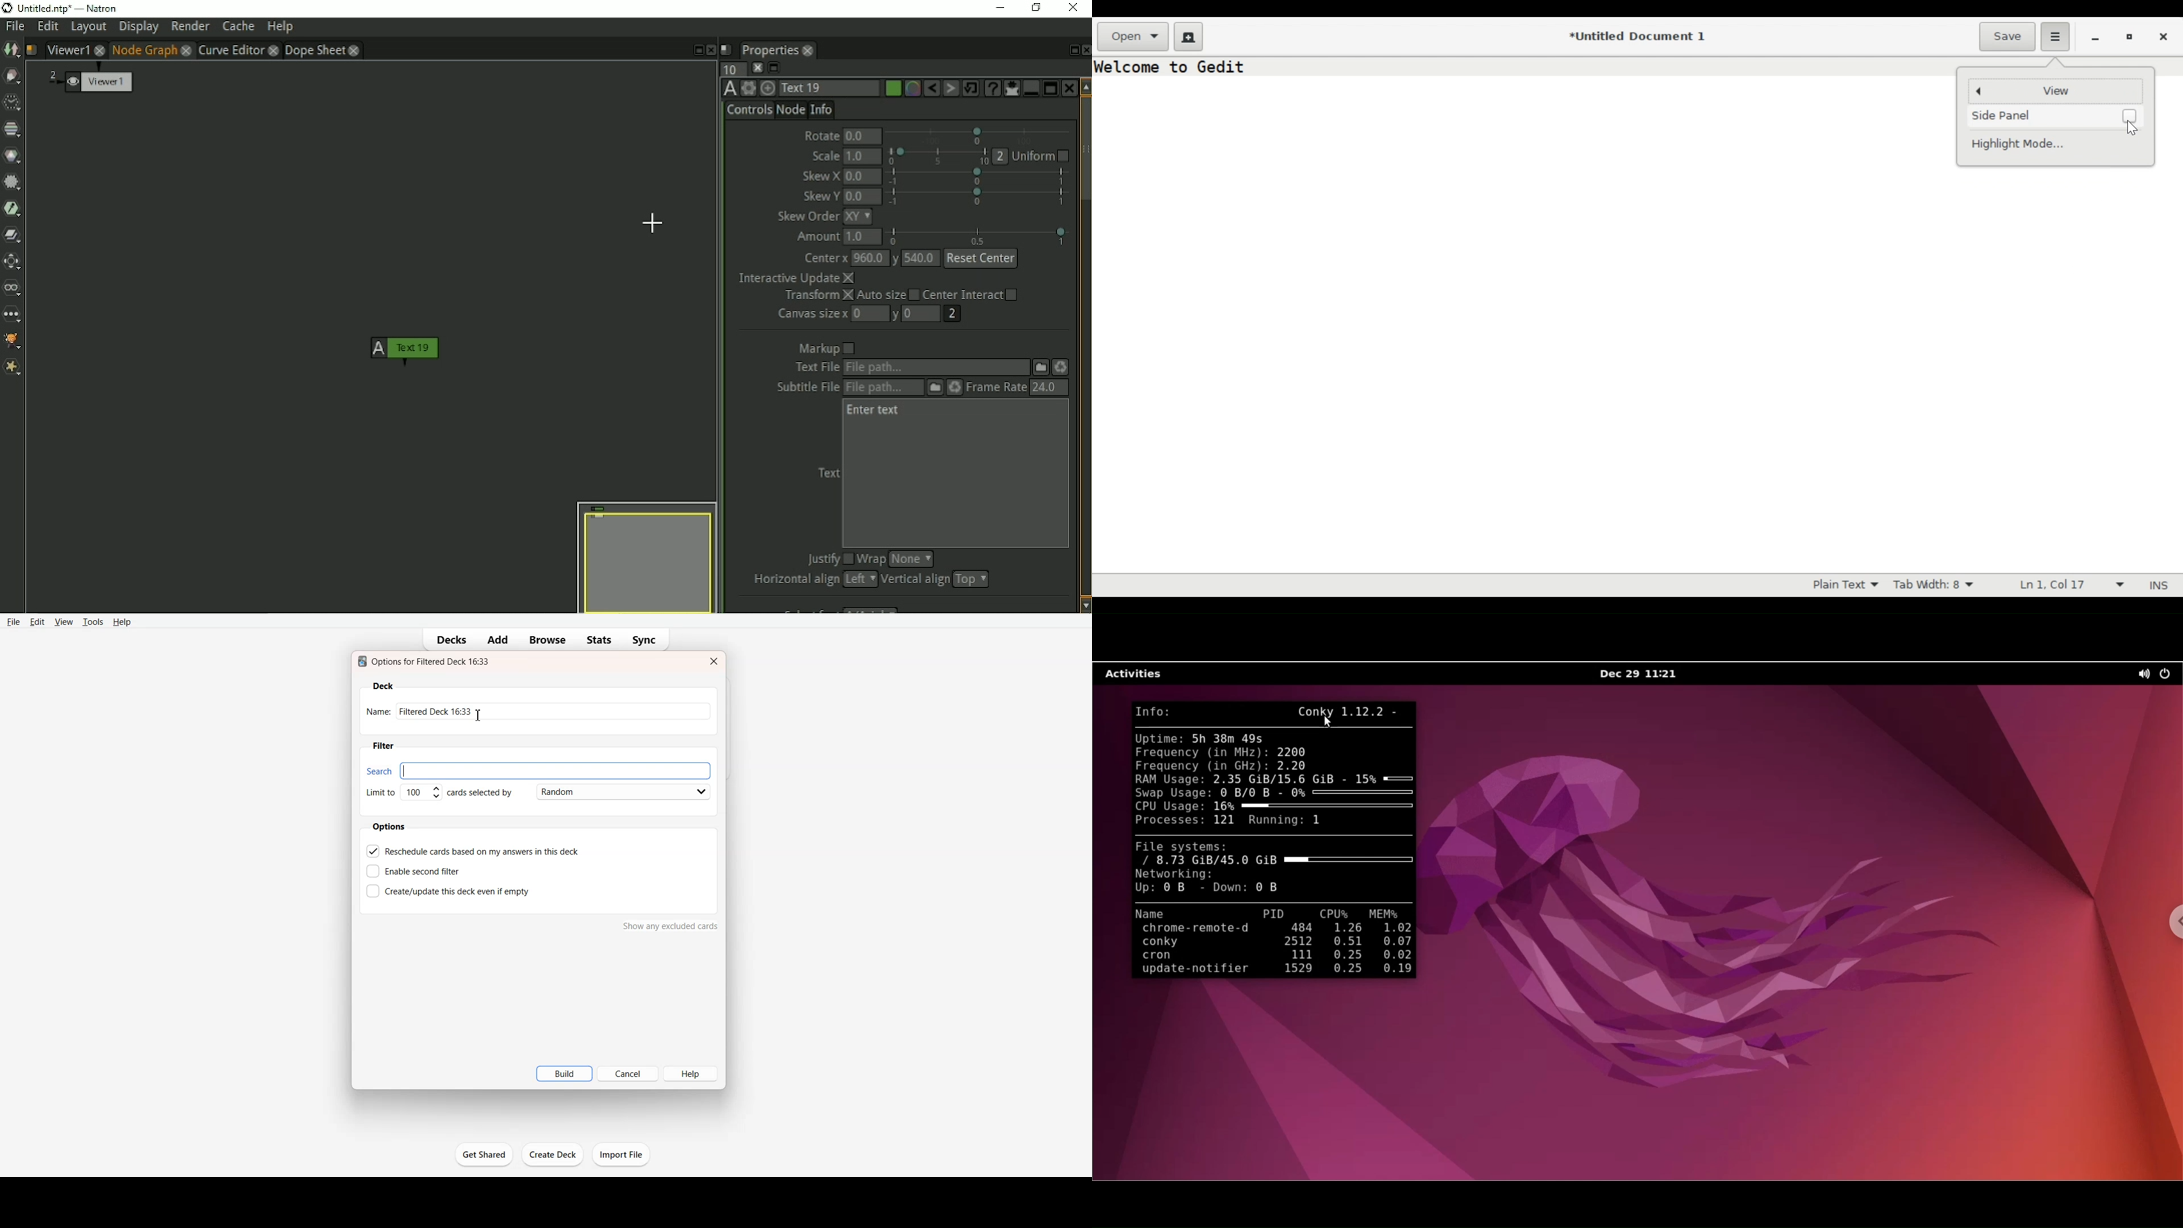  What do you see at coordinates (497, 640) in the screenshot?
I see `Add` at bounding box center [497, 640].